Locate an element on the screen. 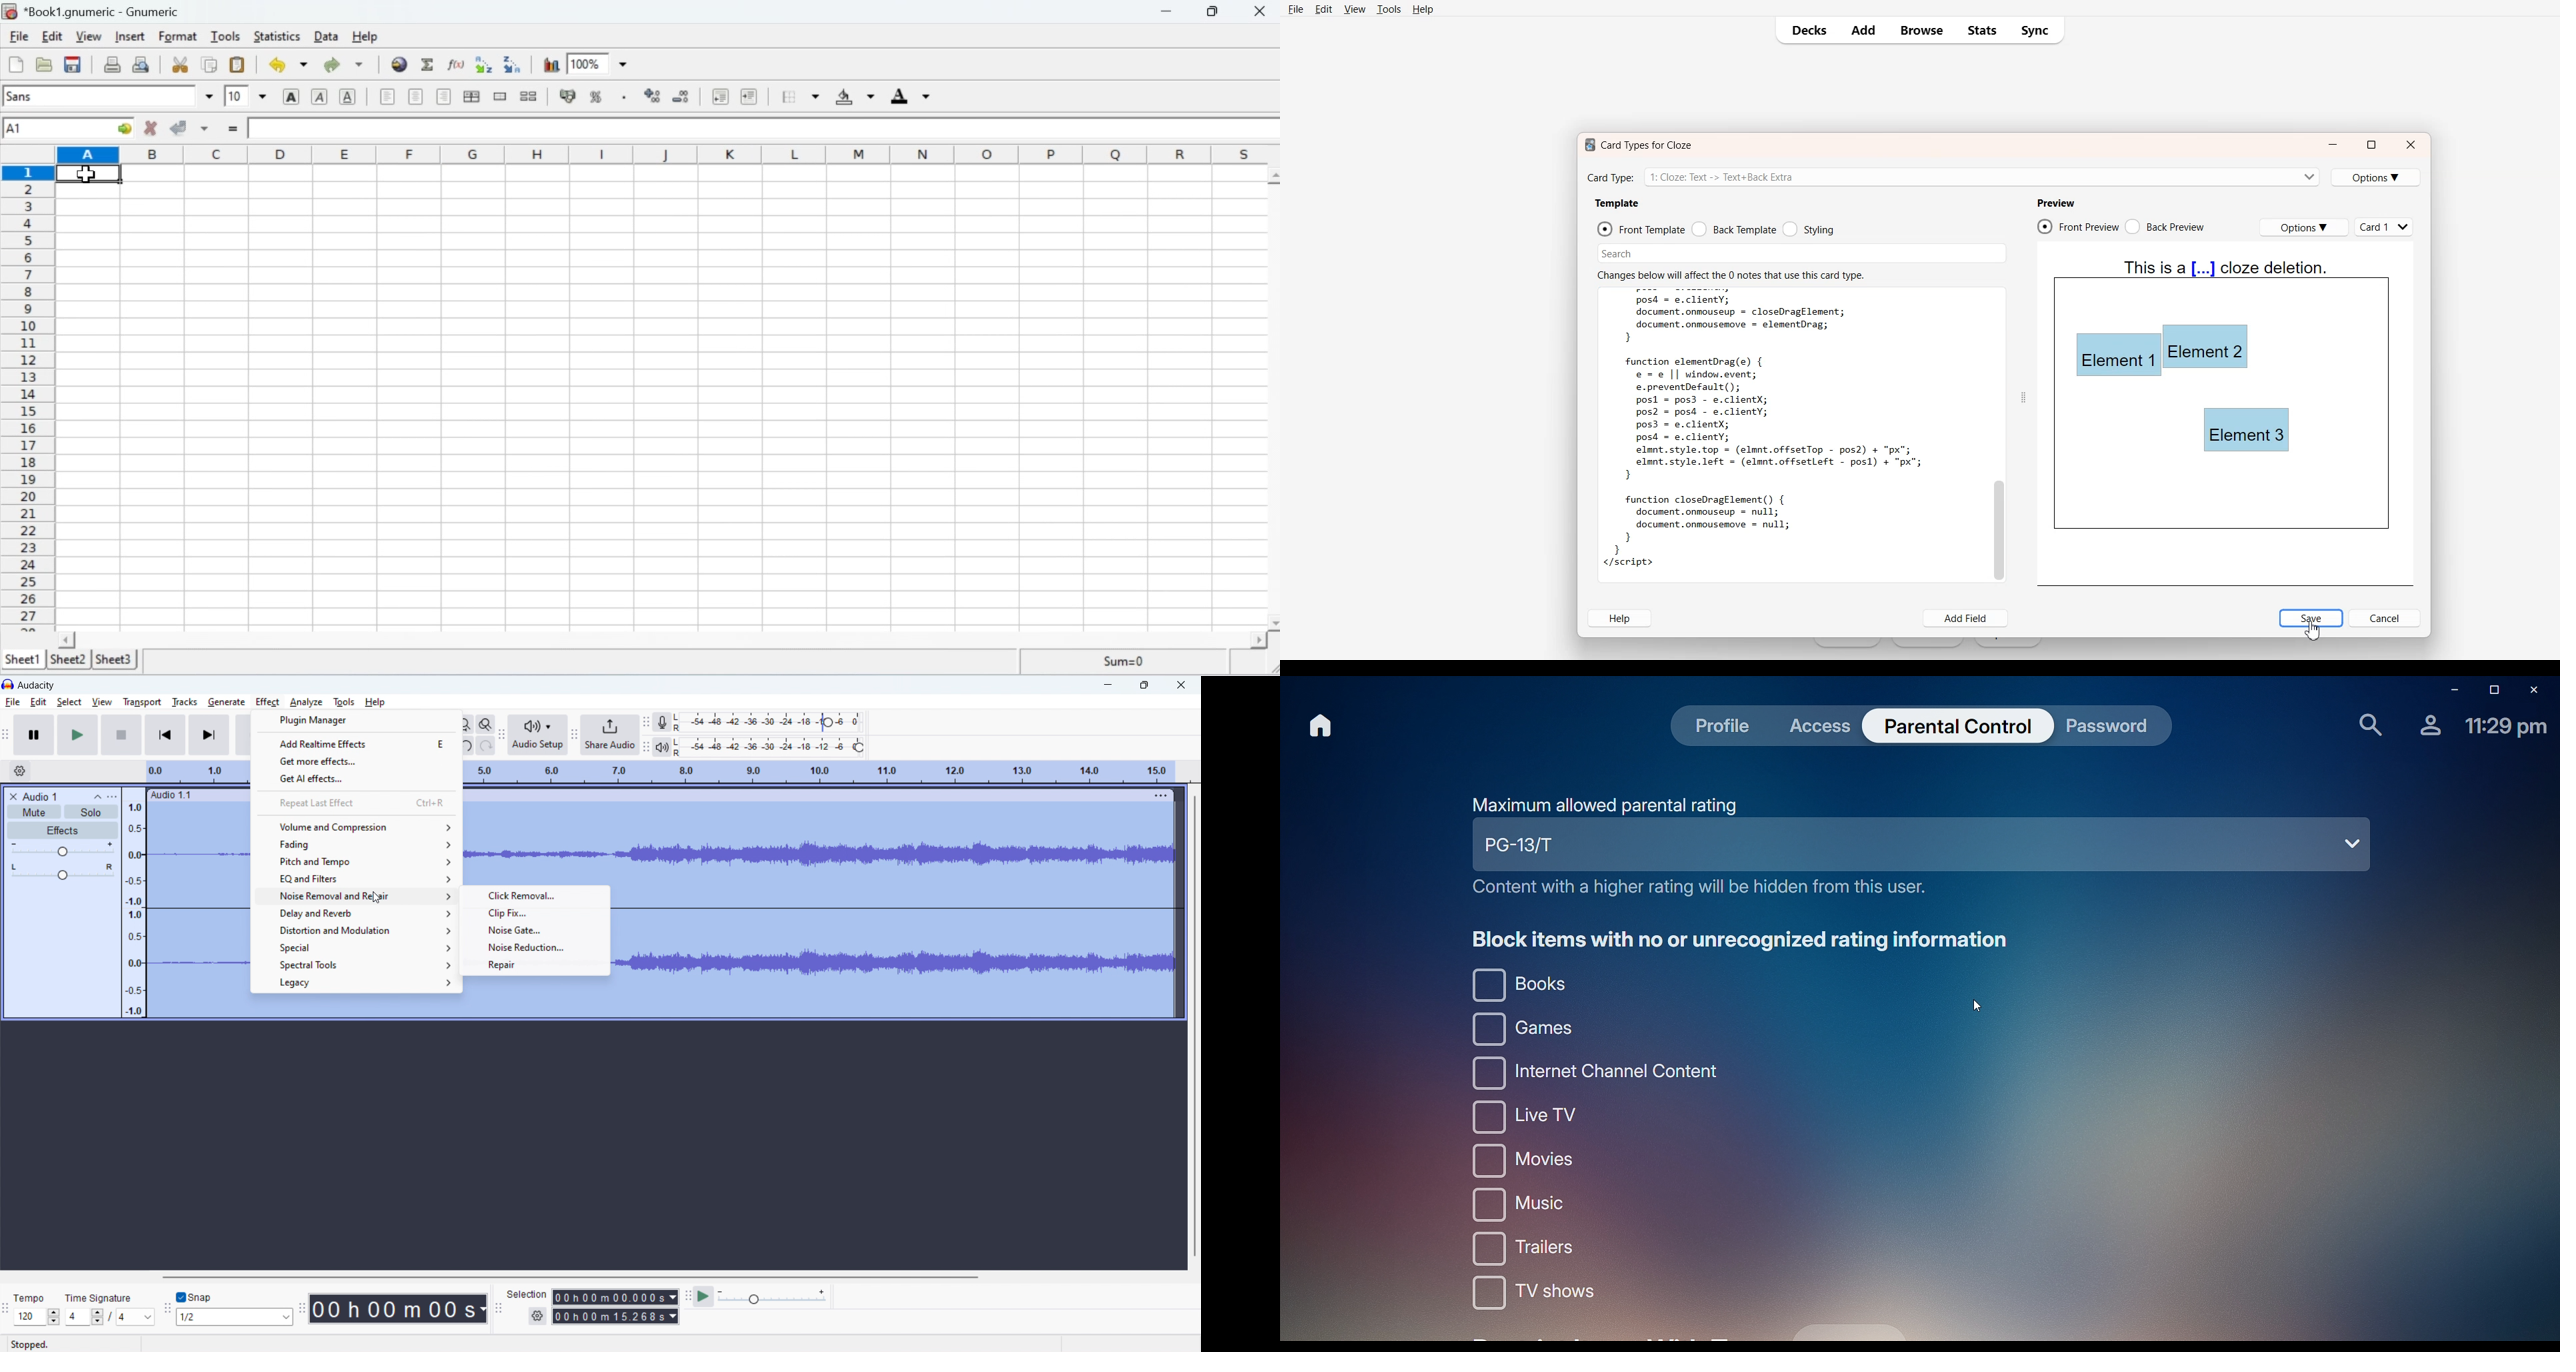  share audio is located at coordinates (610, 735).